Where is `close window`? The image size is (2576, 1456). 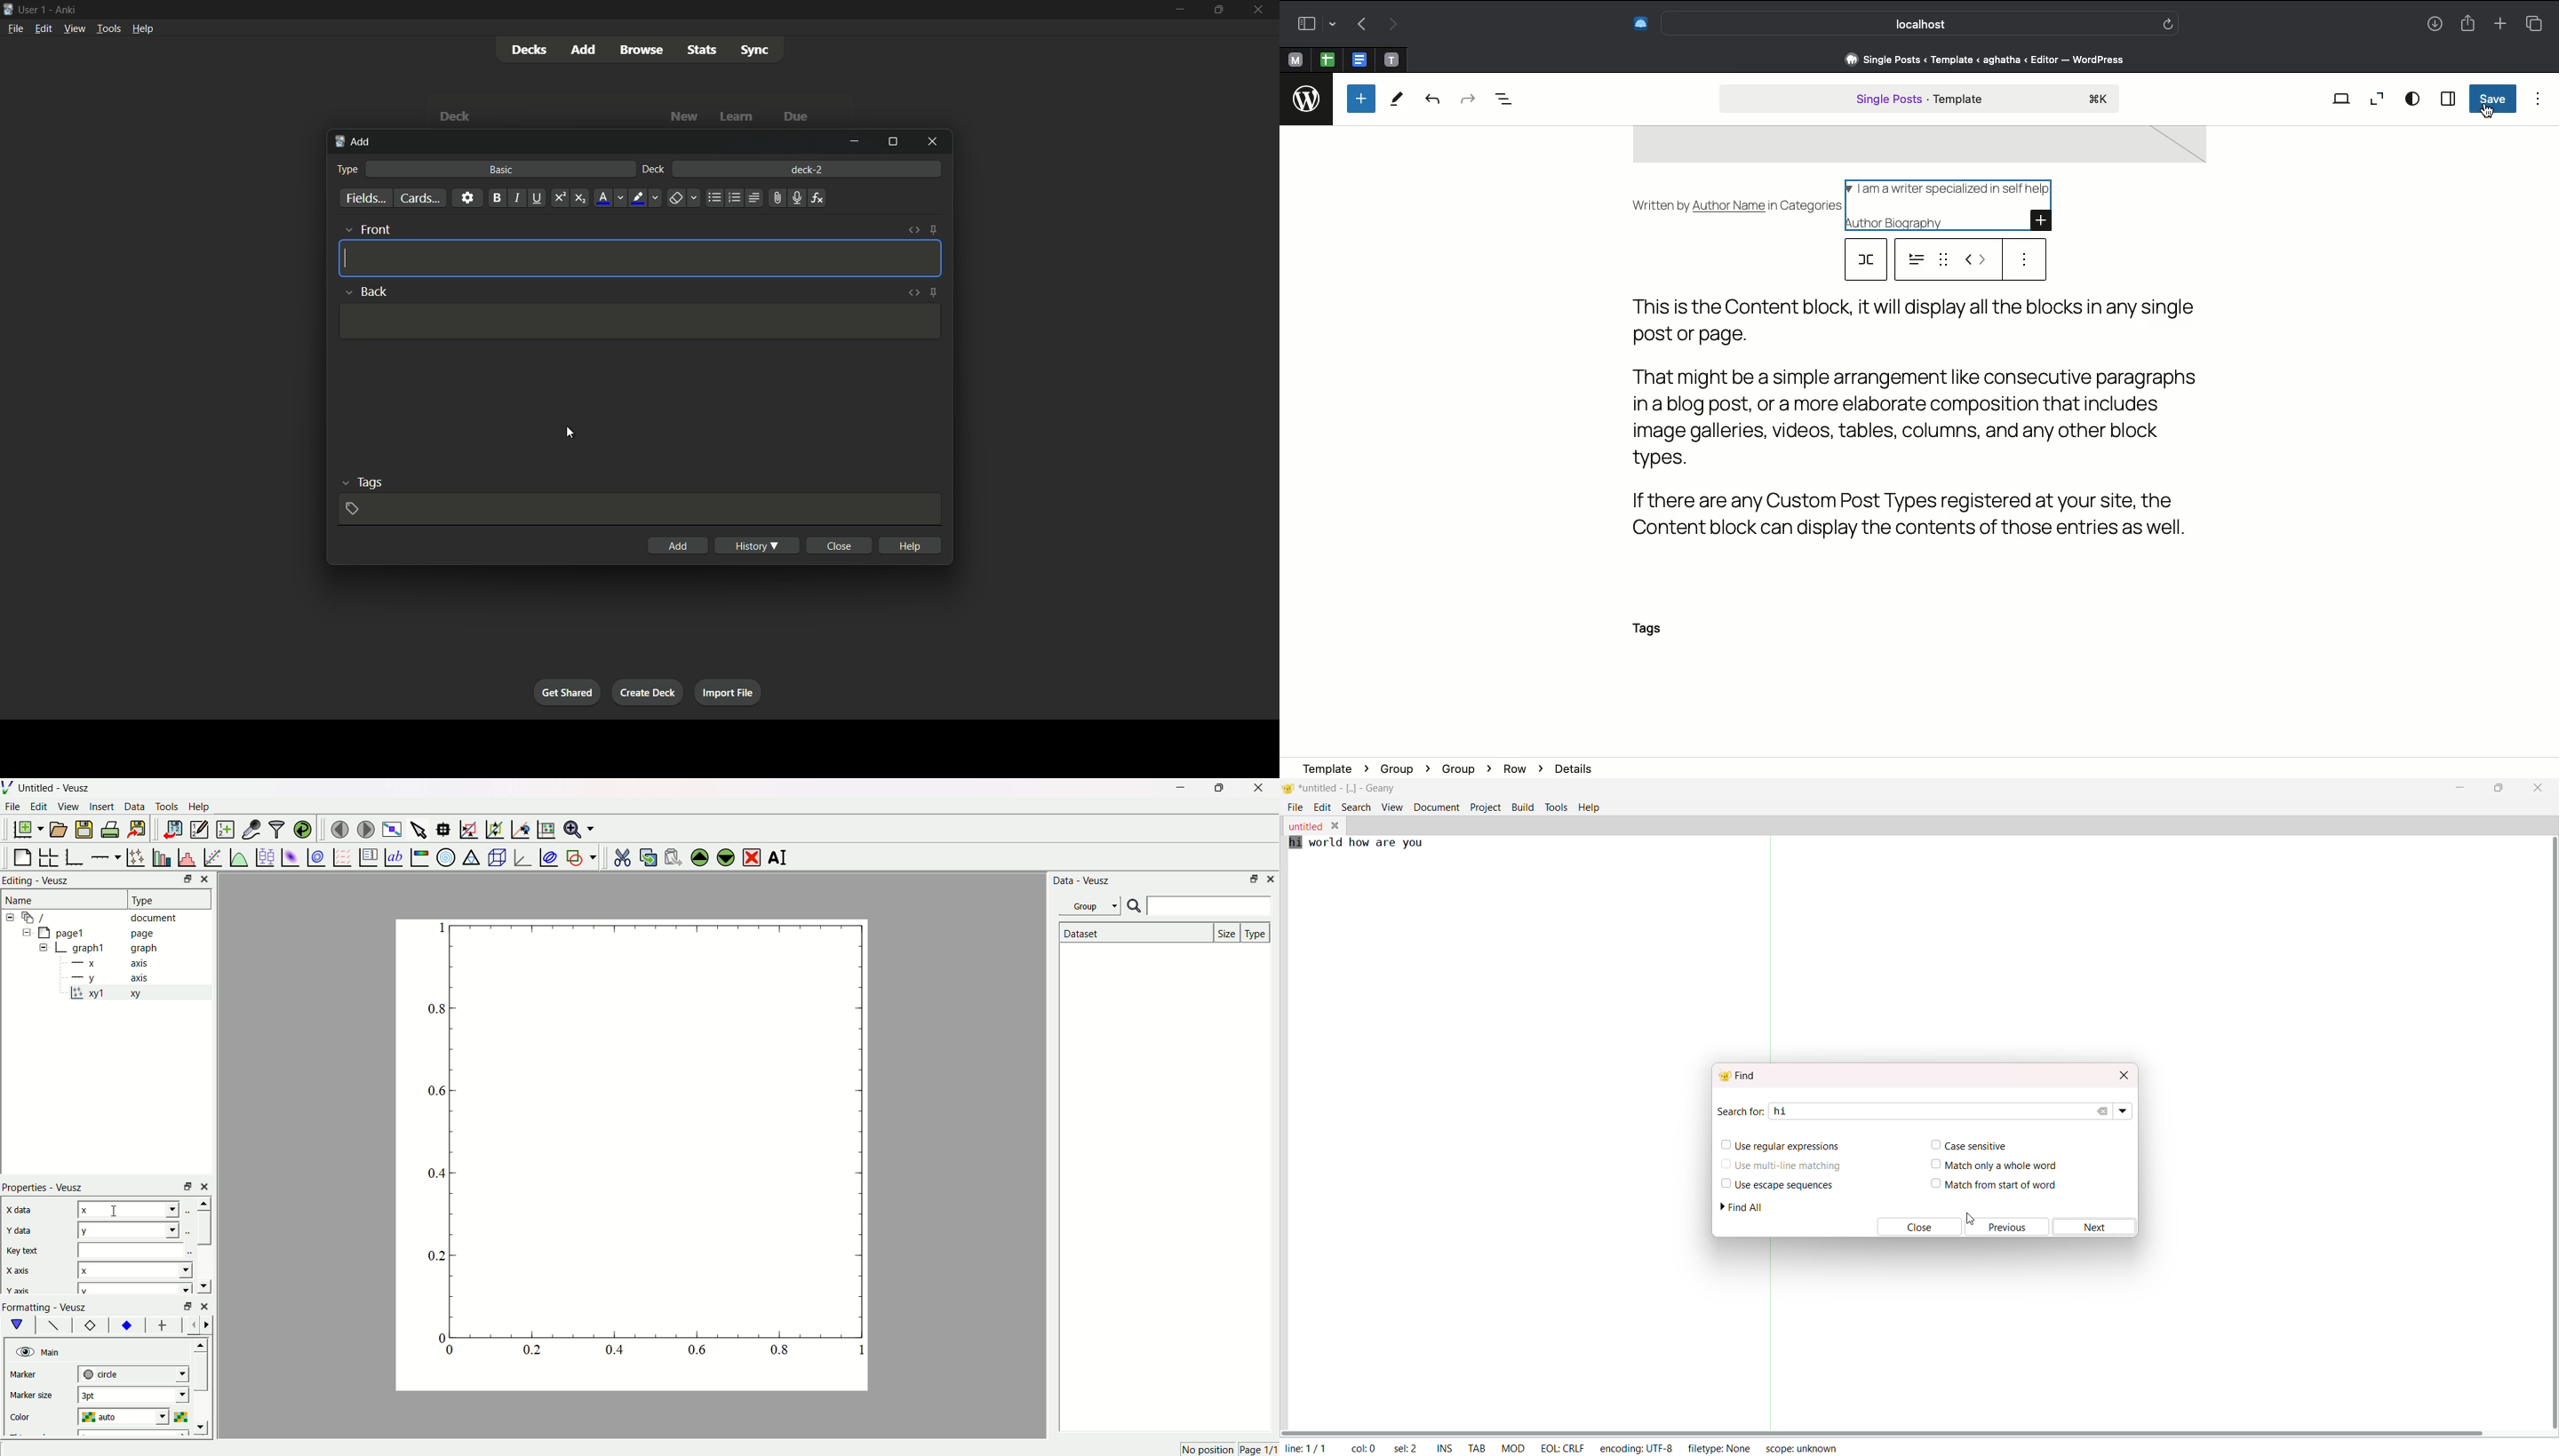 close window is located at coordinates (930, 141).